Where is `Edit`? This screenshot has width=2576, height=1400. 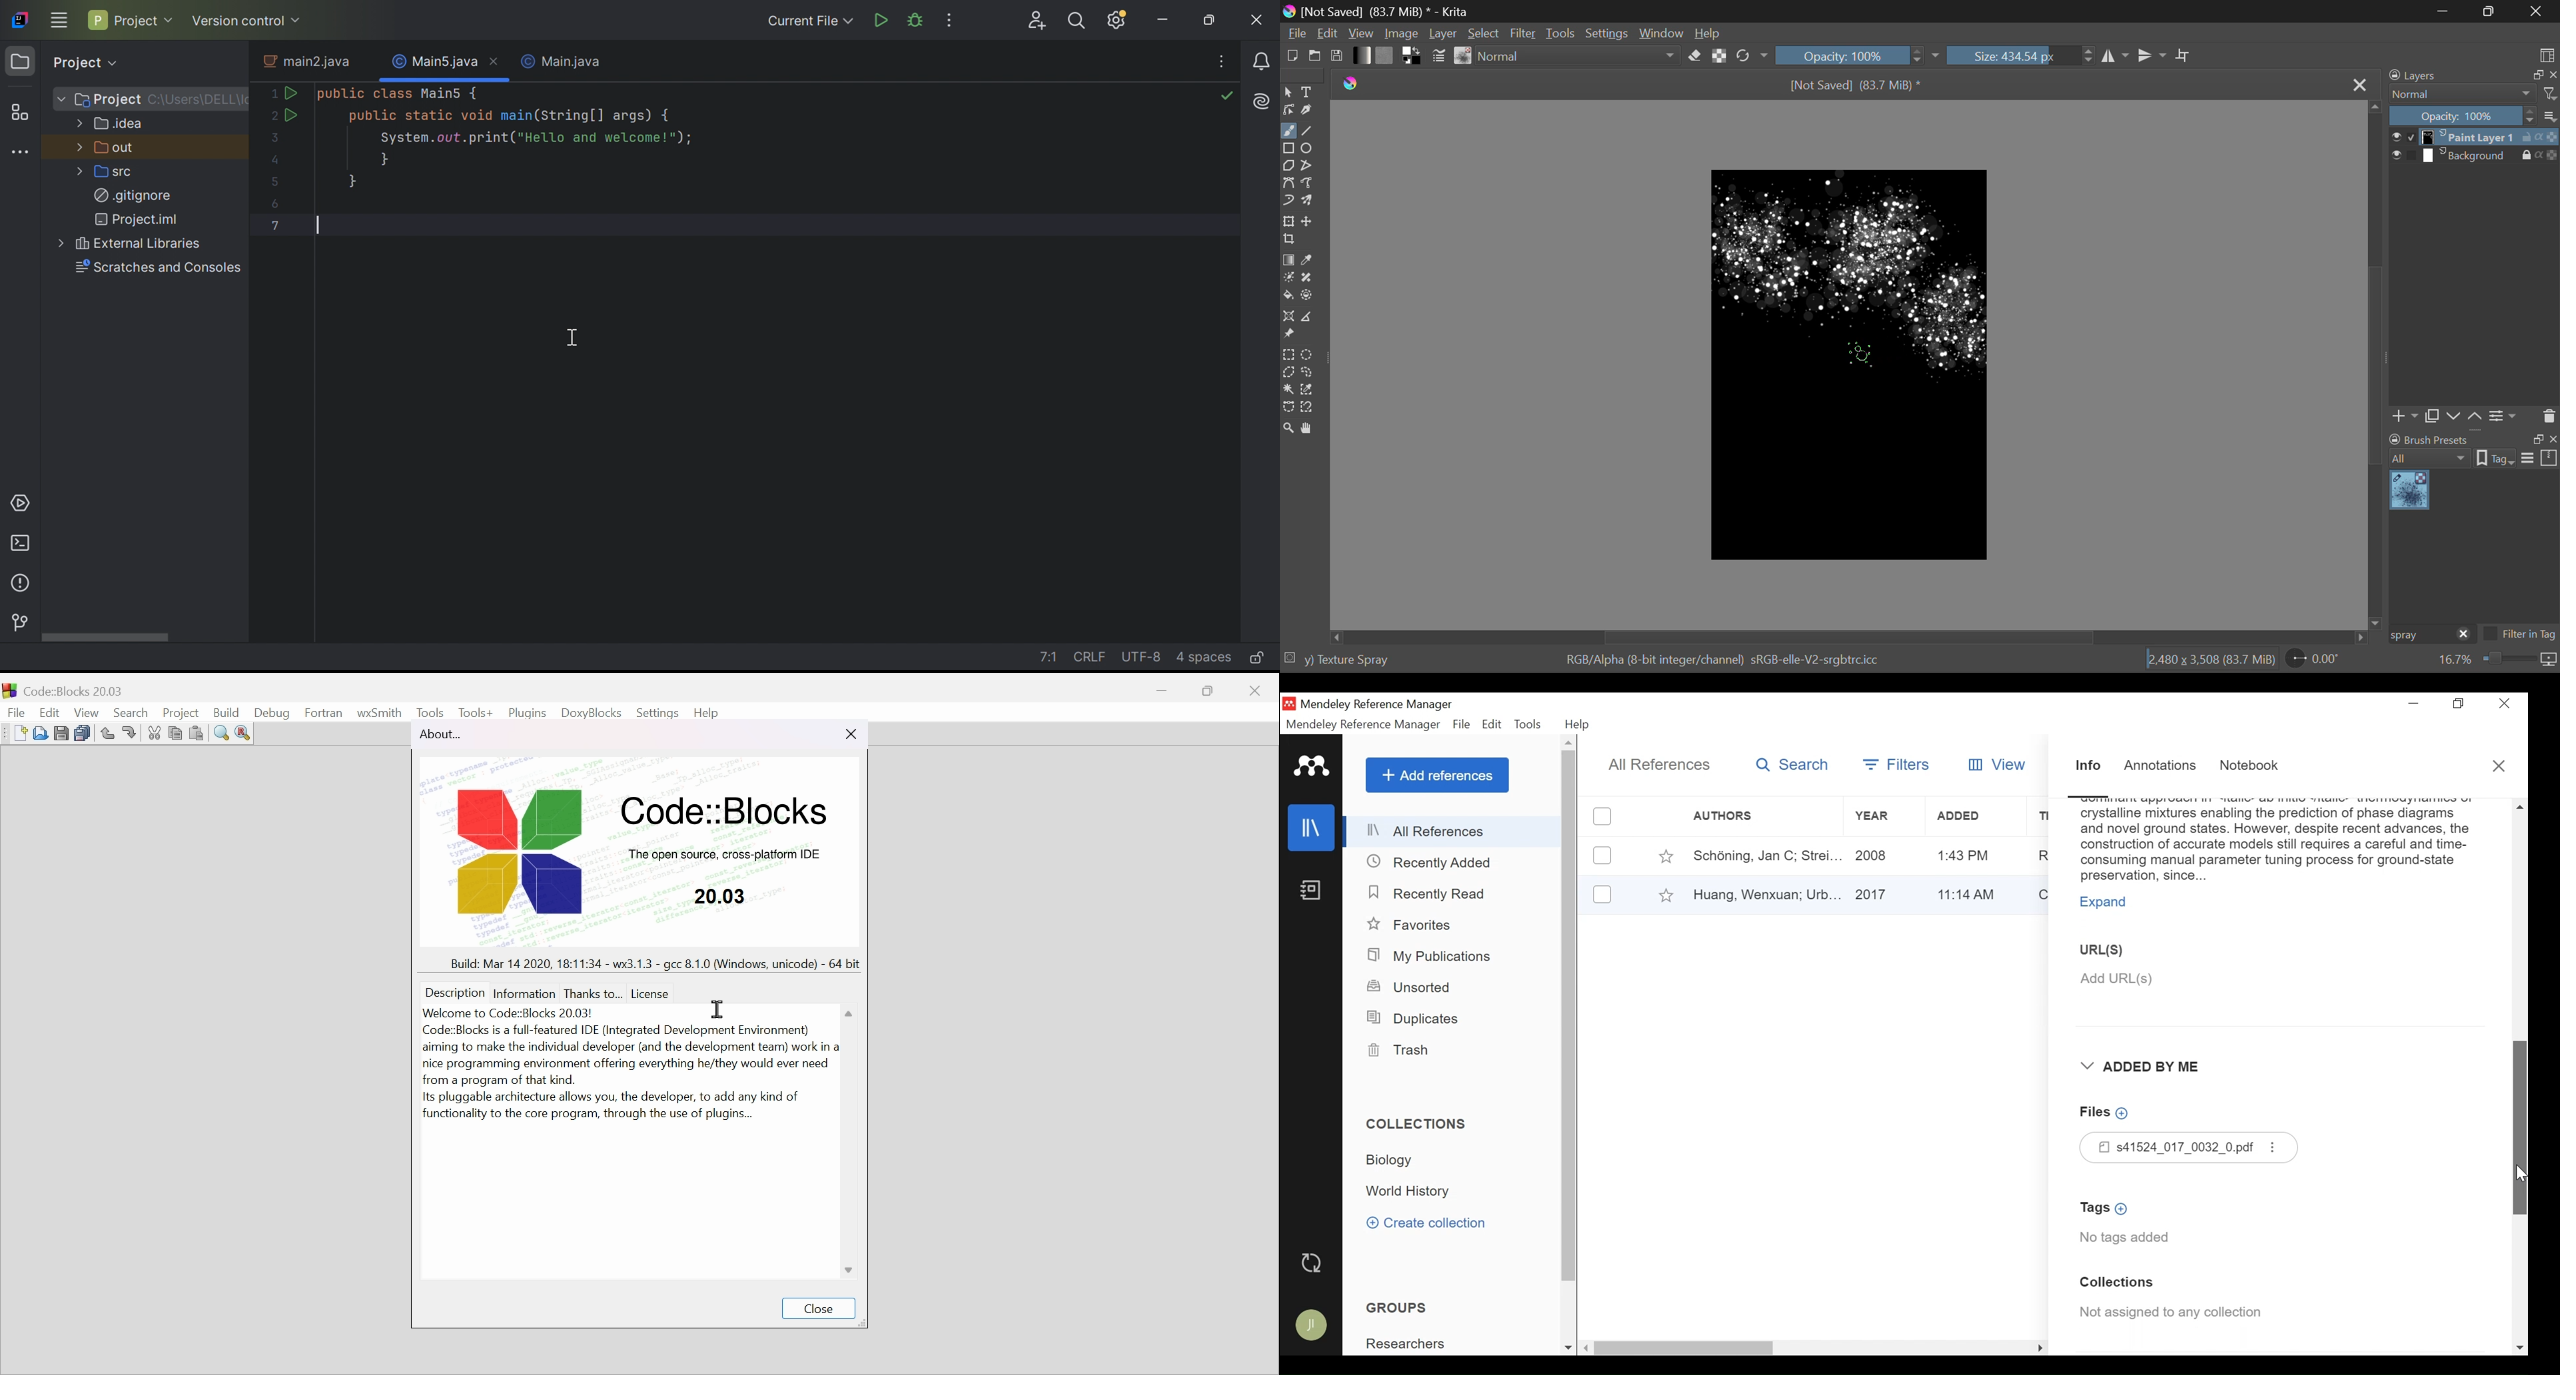 Edit is located at coordinates (1328, 33).